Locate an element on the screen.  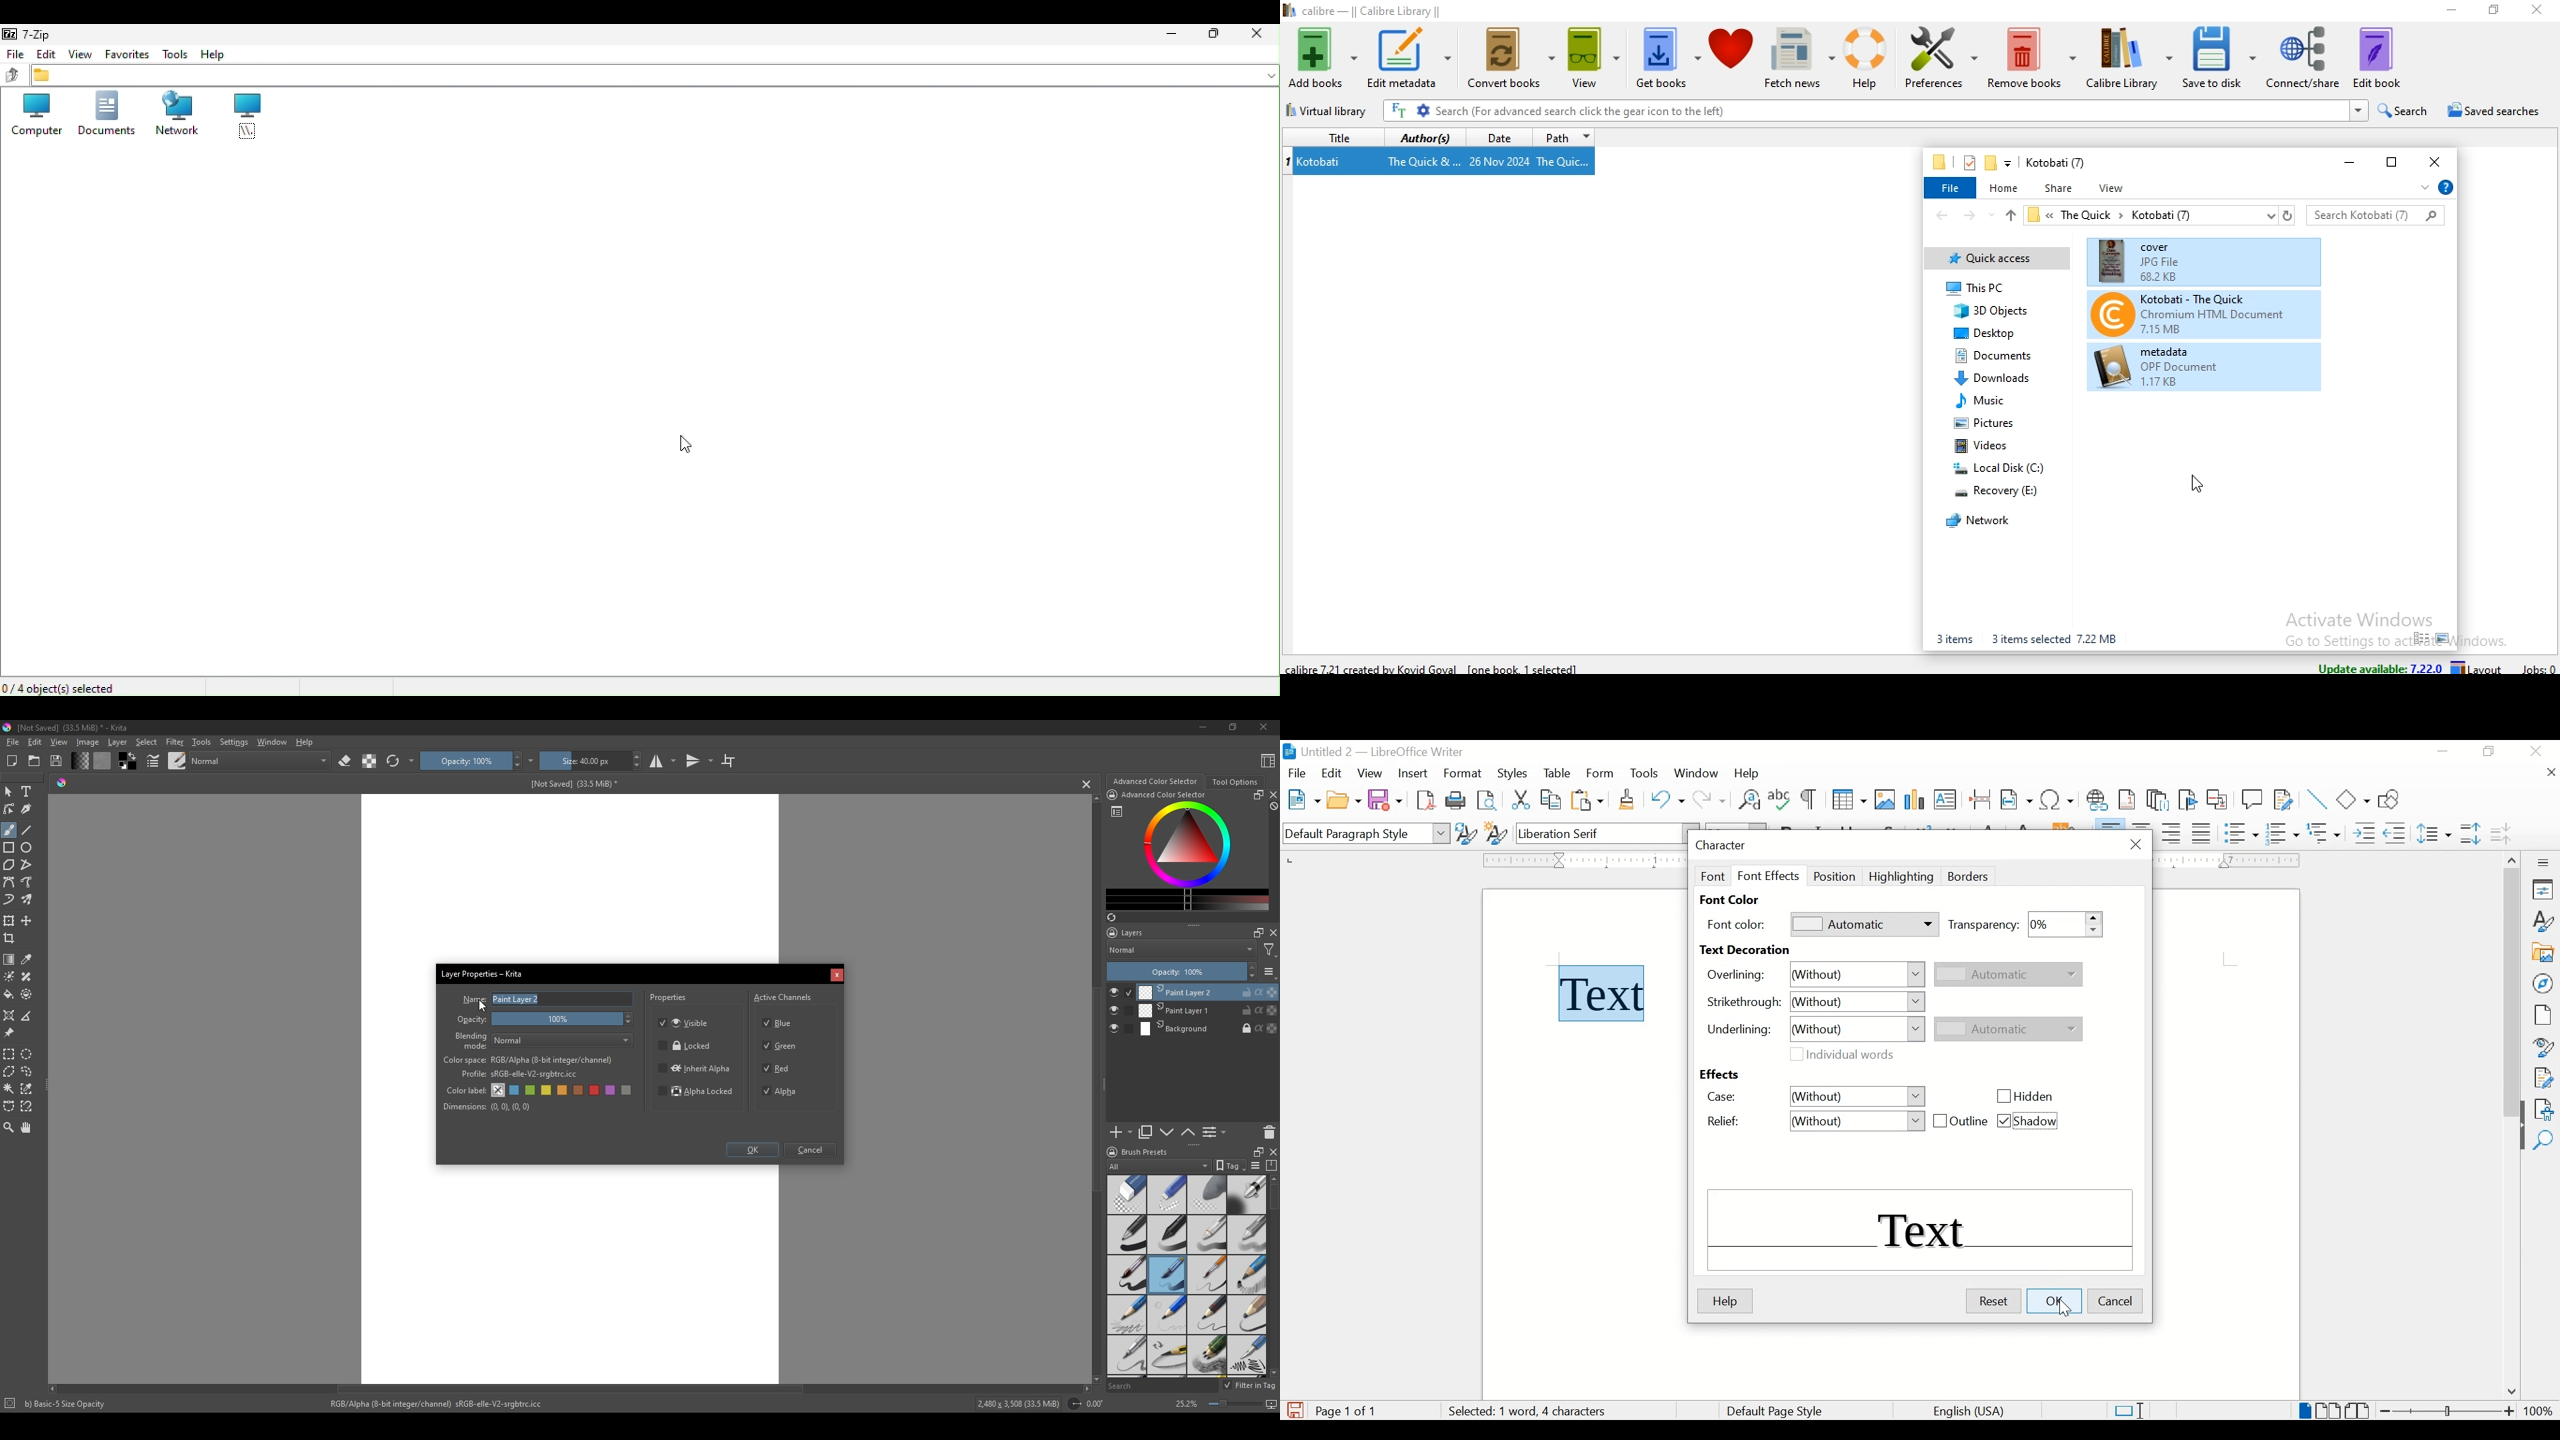
The Quick &... is located at coordinates (1422, 162).